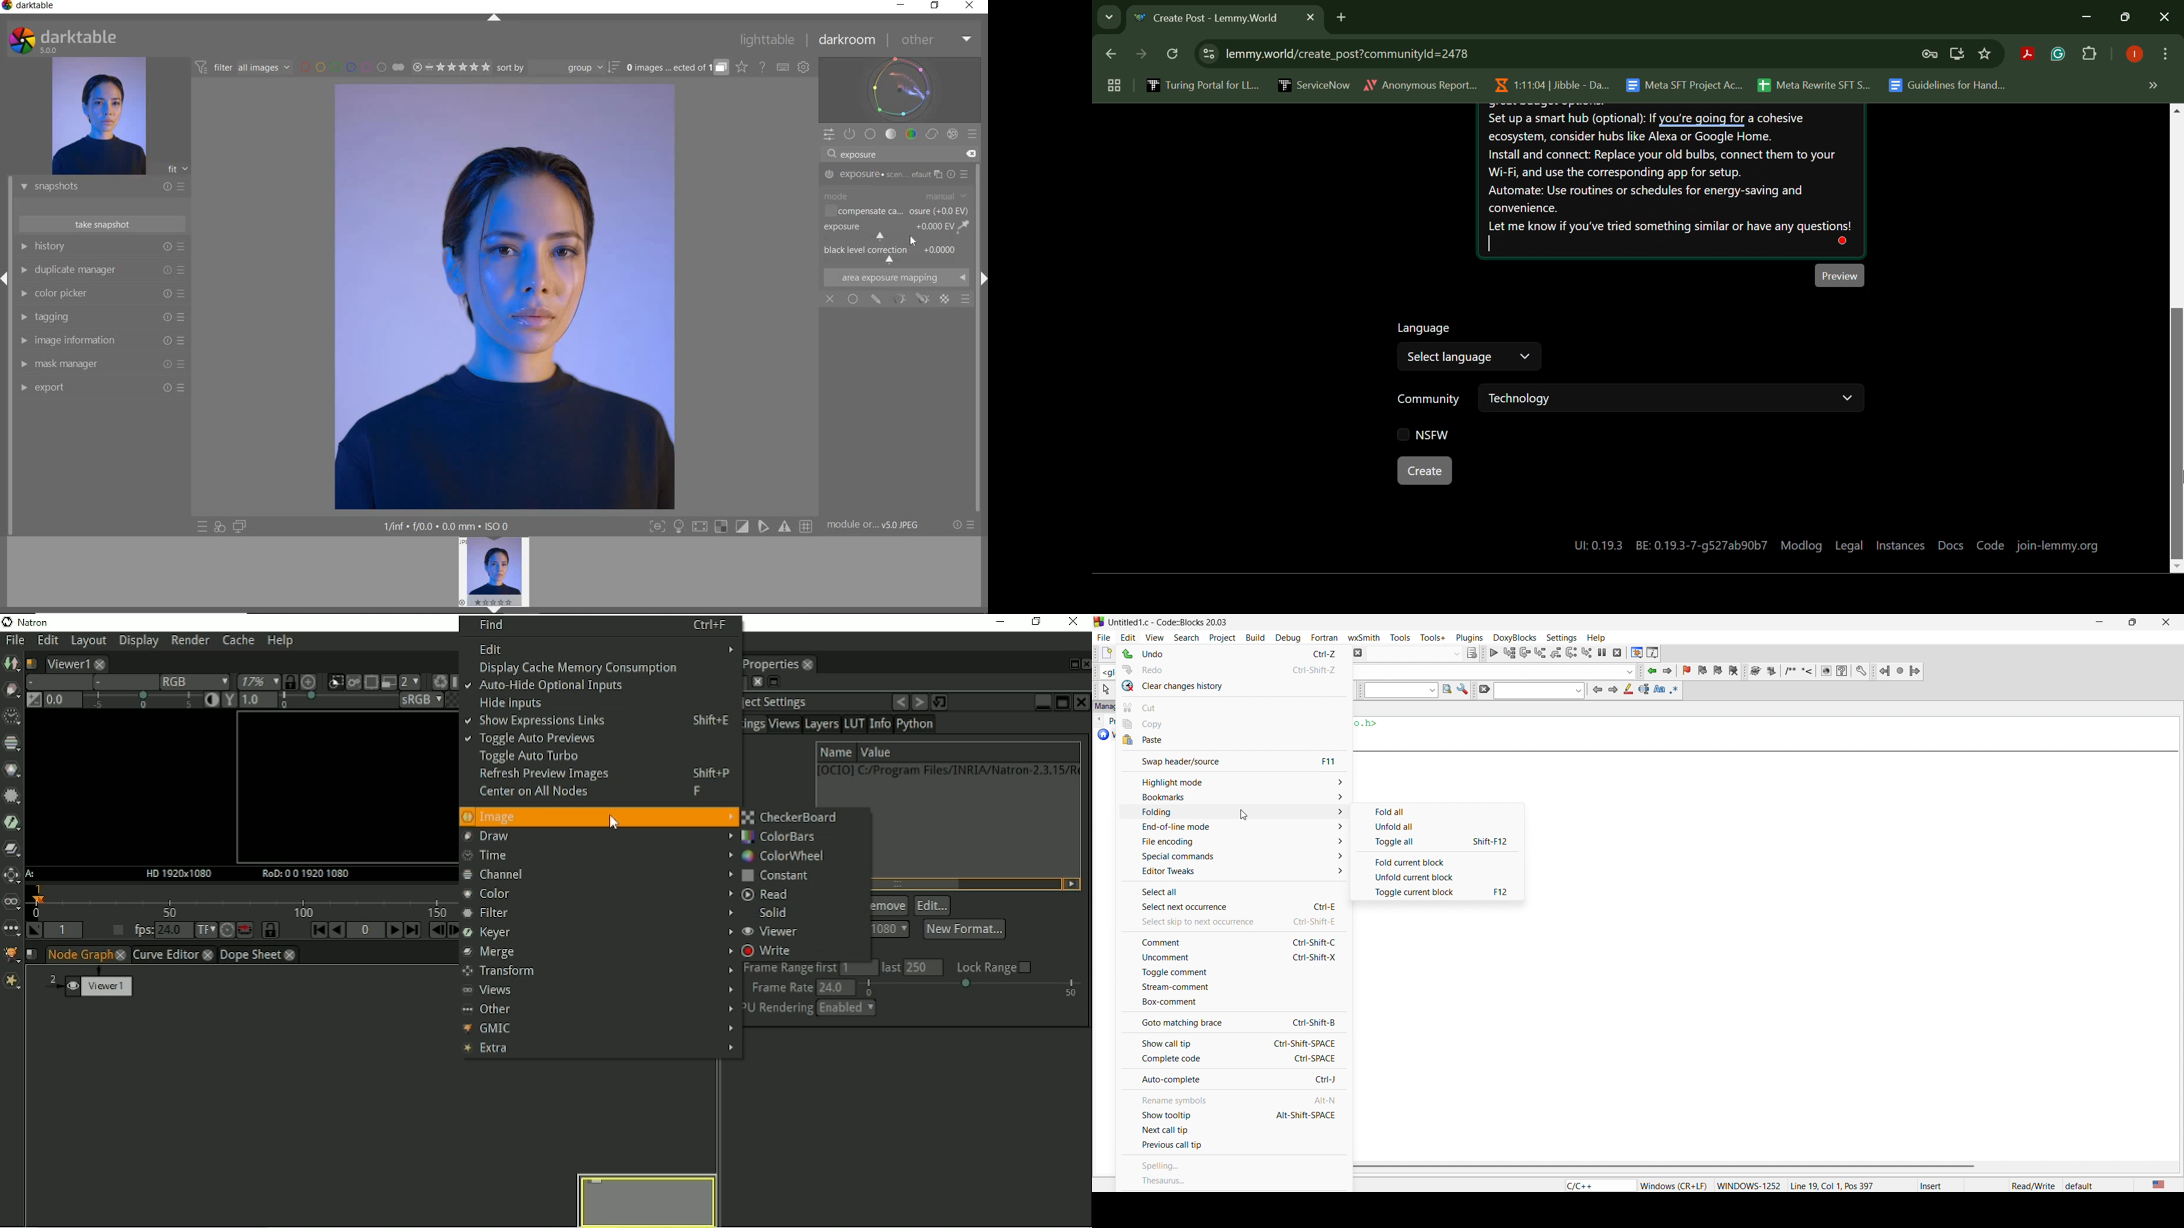  Describe the element at coordinates (1230, 856) in the screenshot. I see `special commands` at that location.